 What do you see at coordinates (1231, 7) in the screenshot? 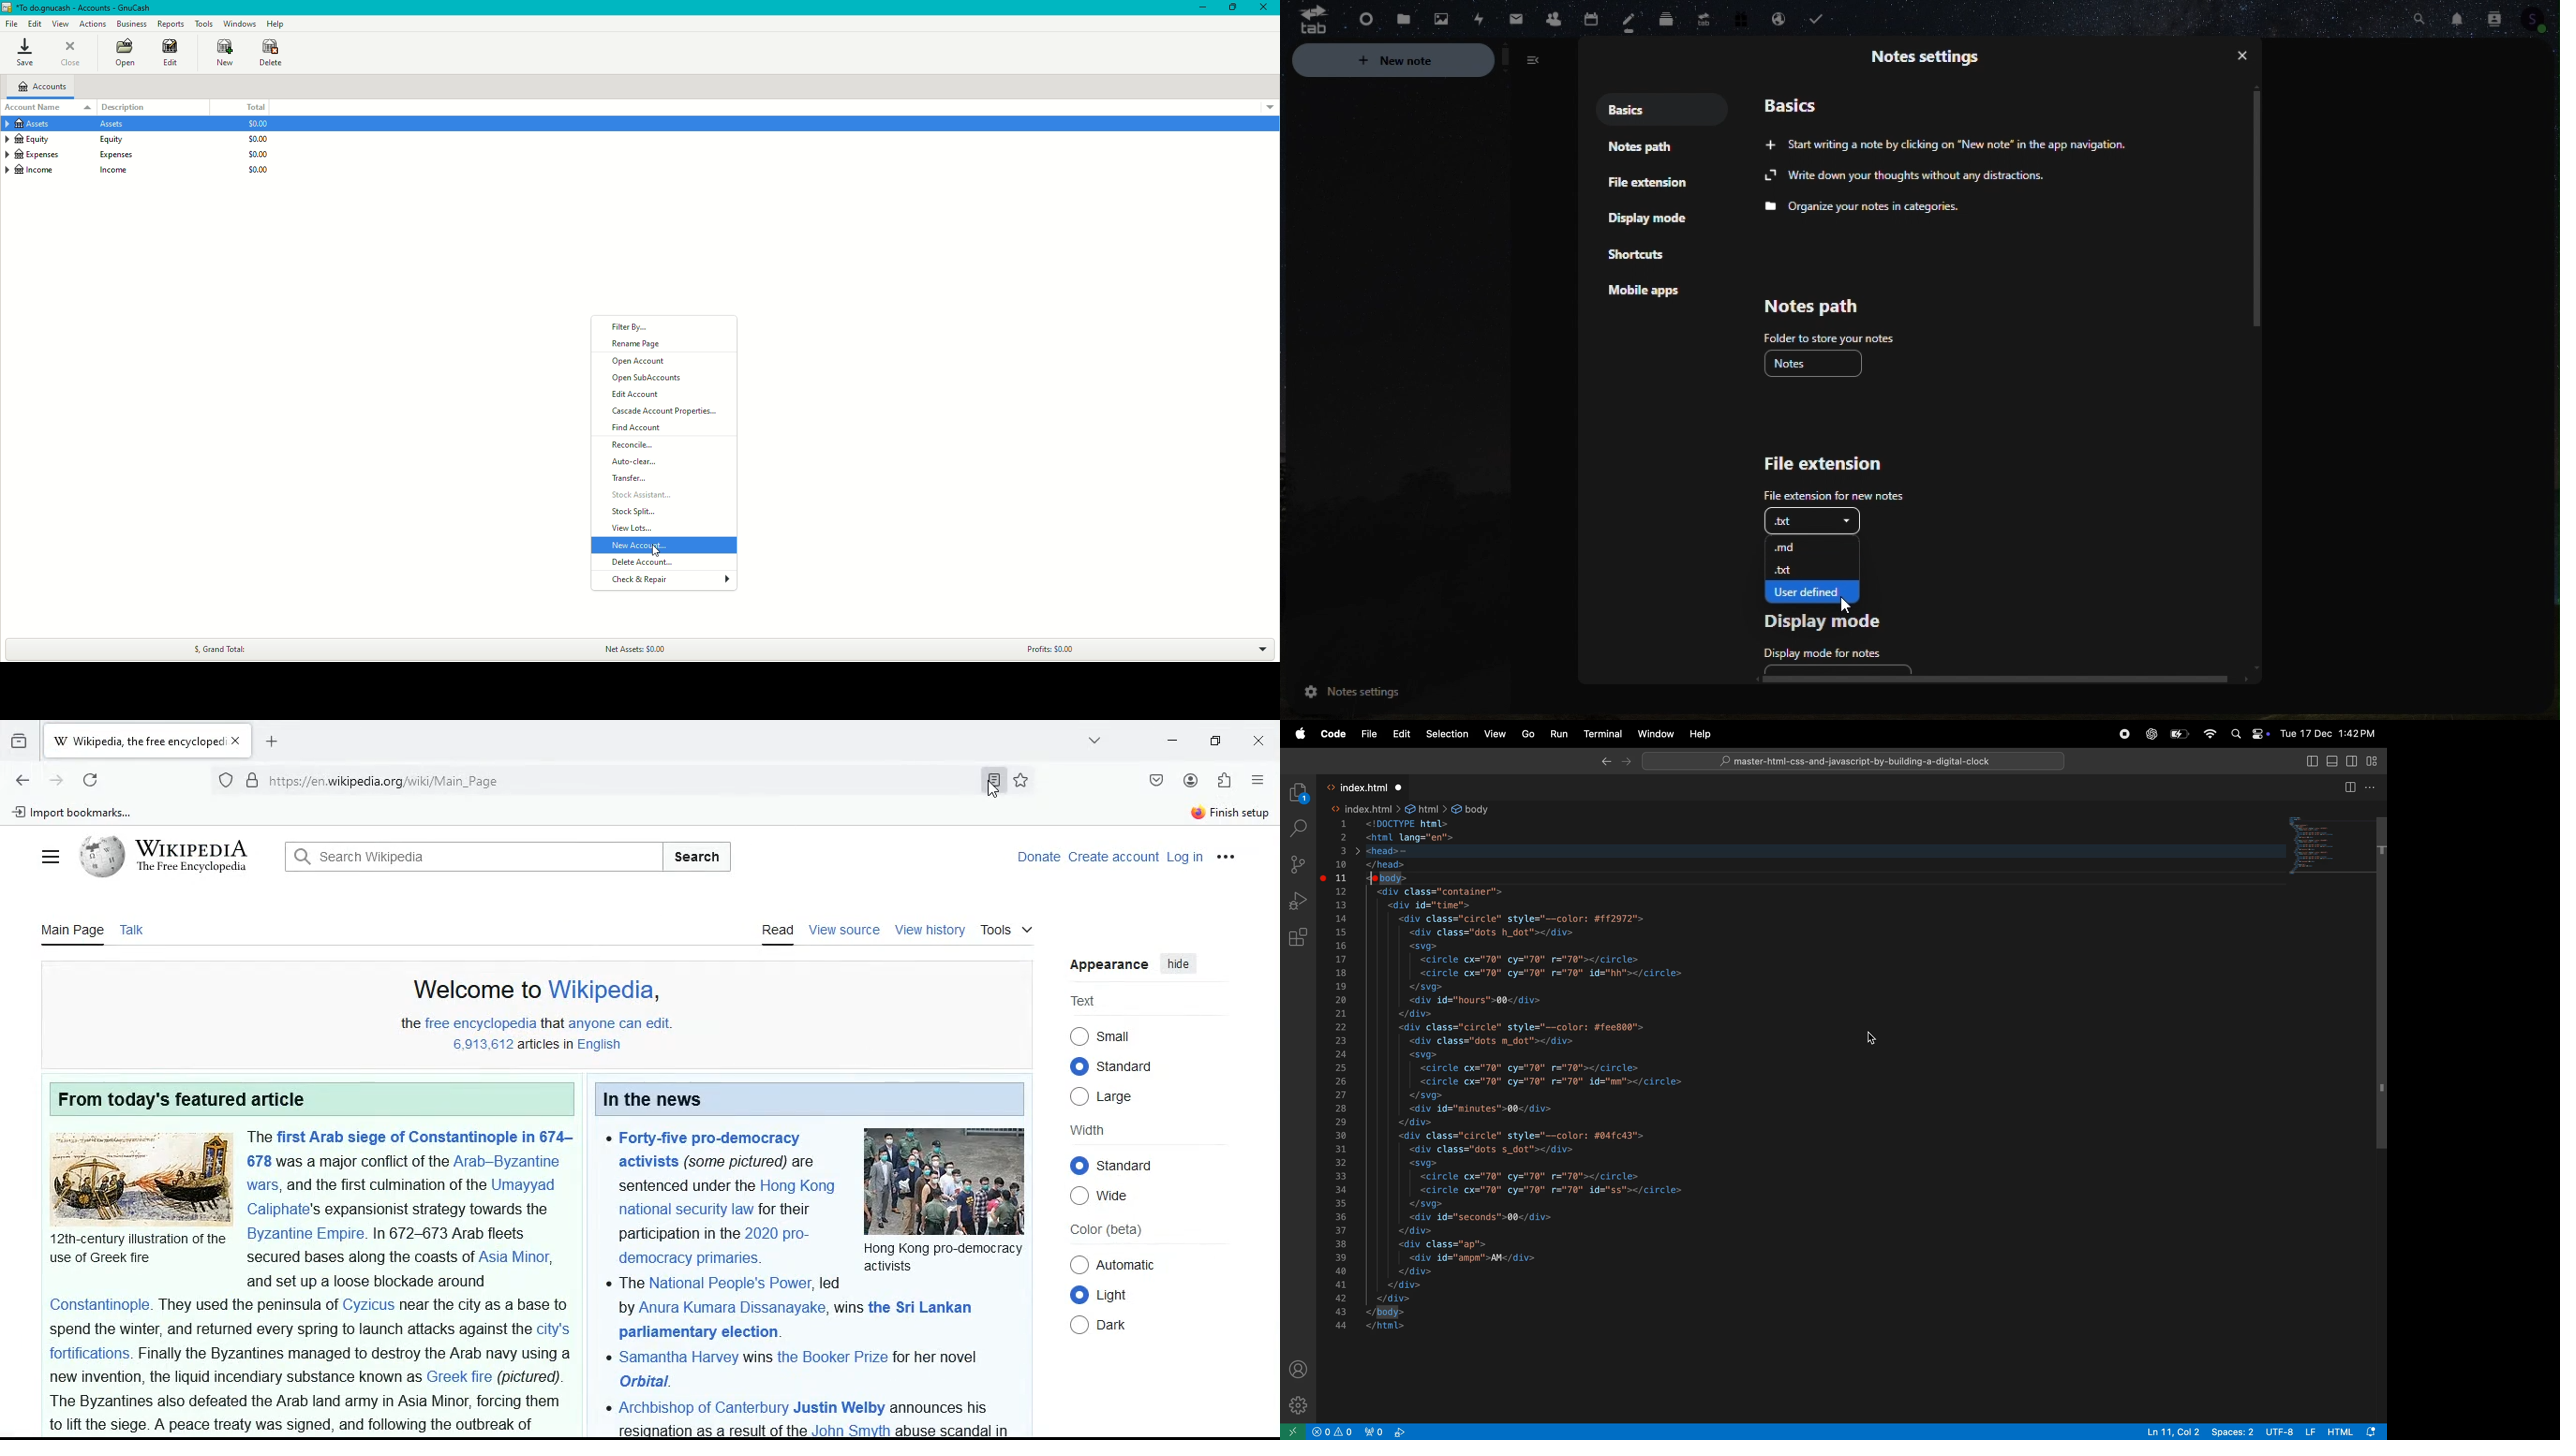
I see `Restore` at bounding box center [1231, 7].